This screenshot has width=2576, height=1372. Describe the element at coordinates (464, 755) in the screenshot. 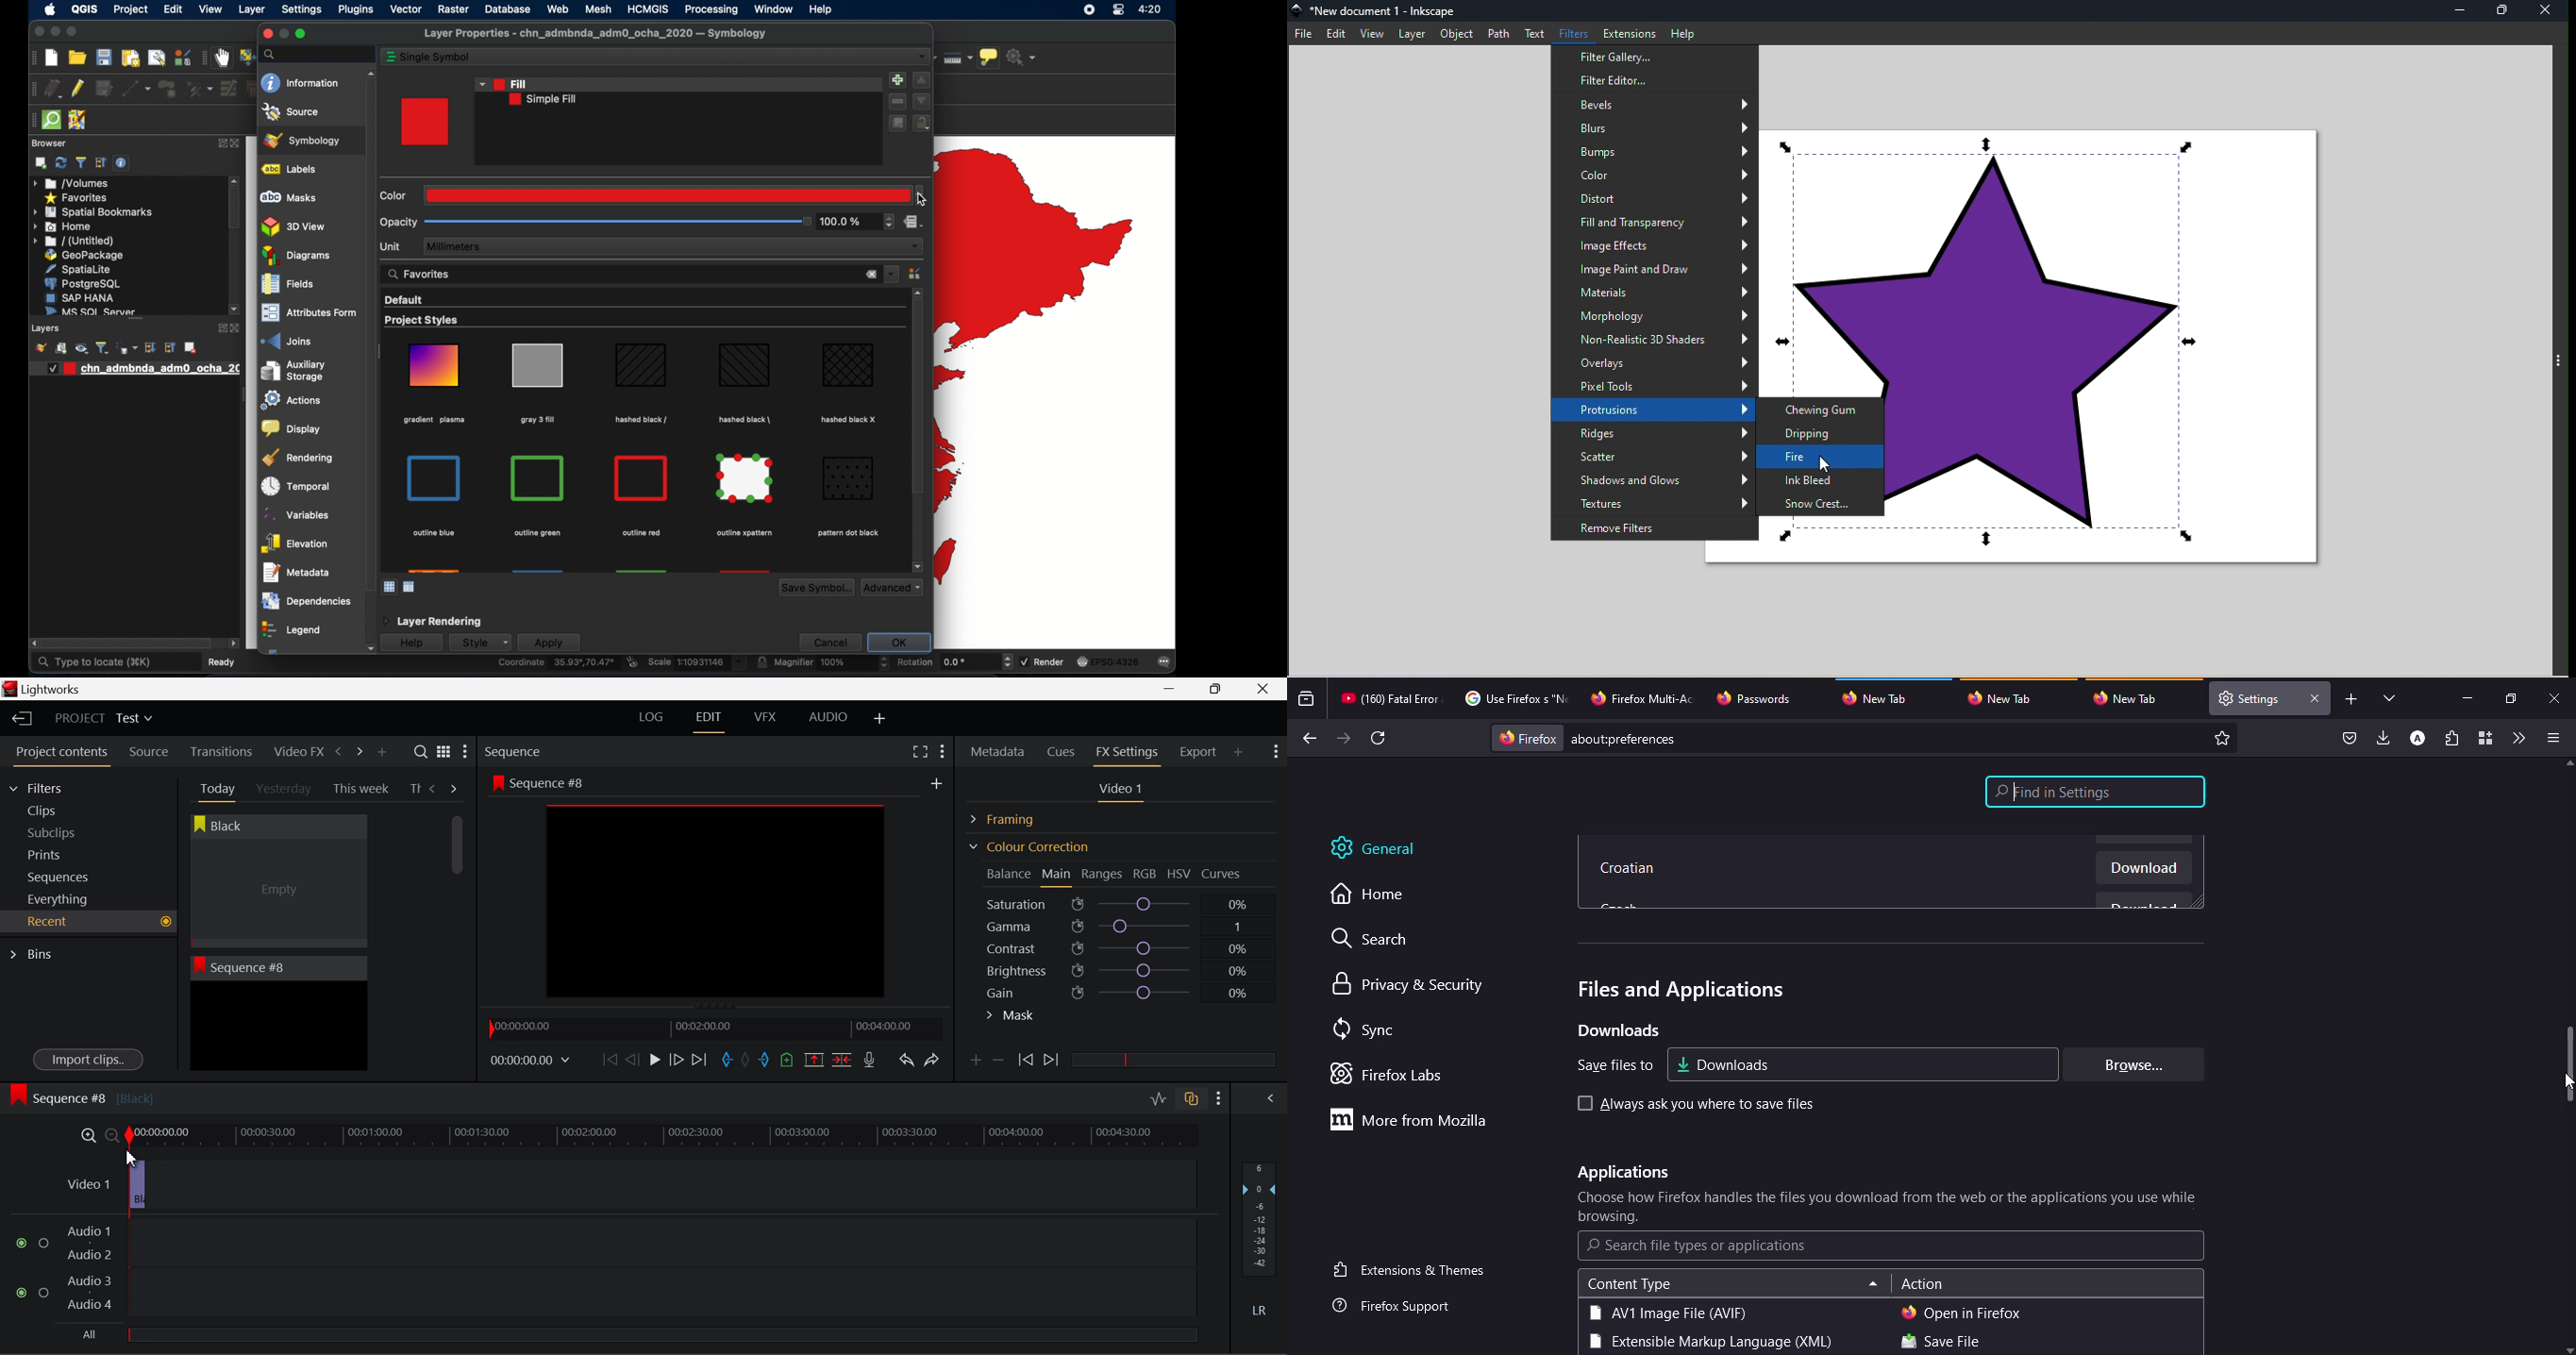

I see `Show Settings` at that location.